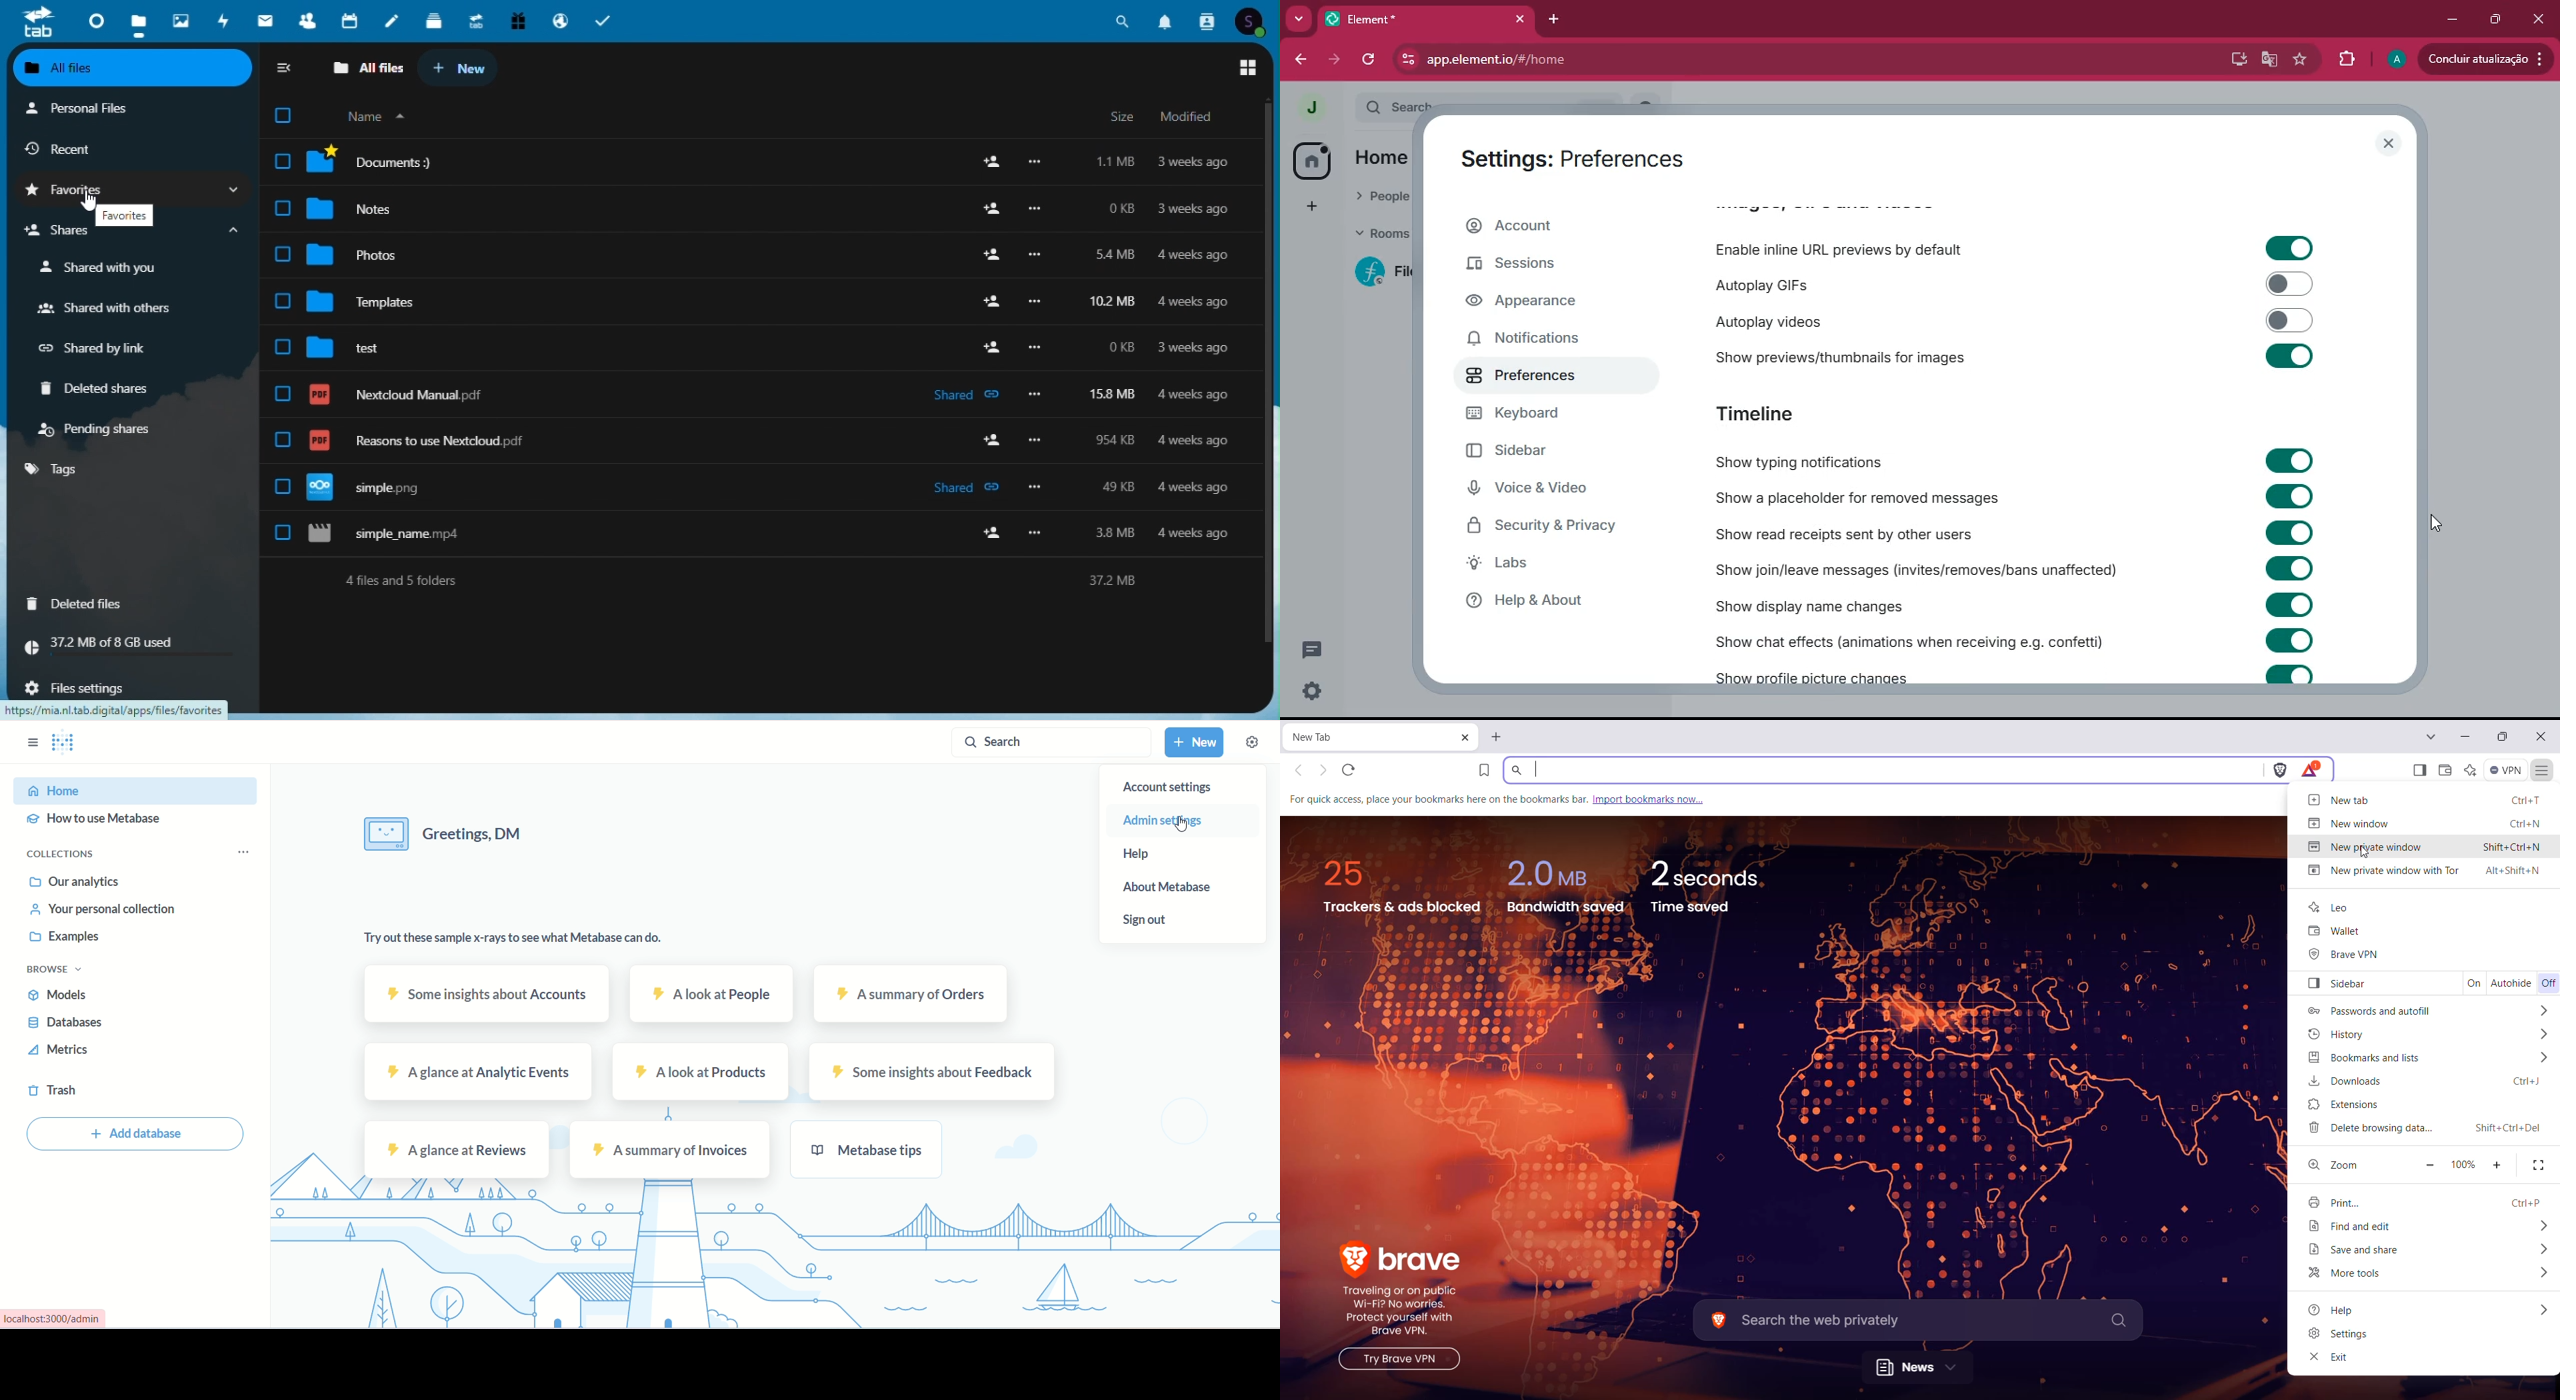  What do you see at coordinates (2289, 532) in the screenshot?
I see `toggle on/off` at bounding box center [2289, 532].